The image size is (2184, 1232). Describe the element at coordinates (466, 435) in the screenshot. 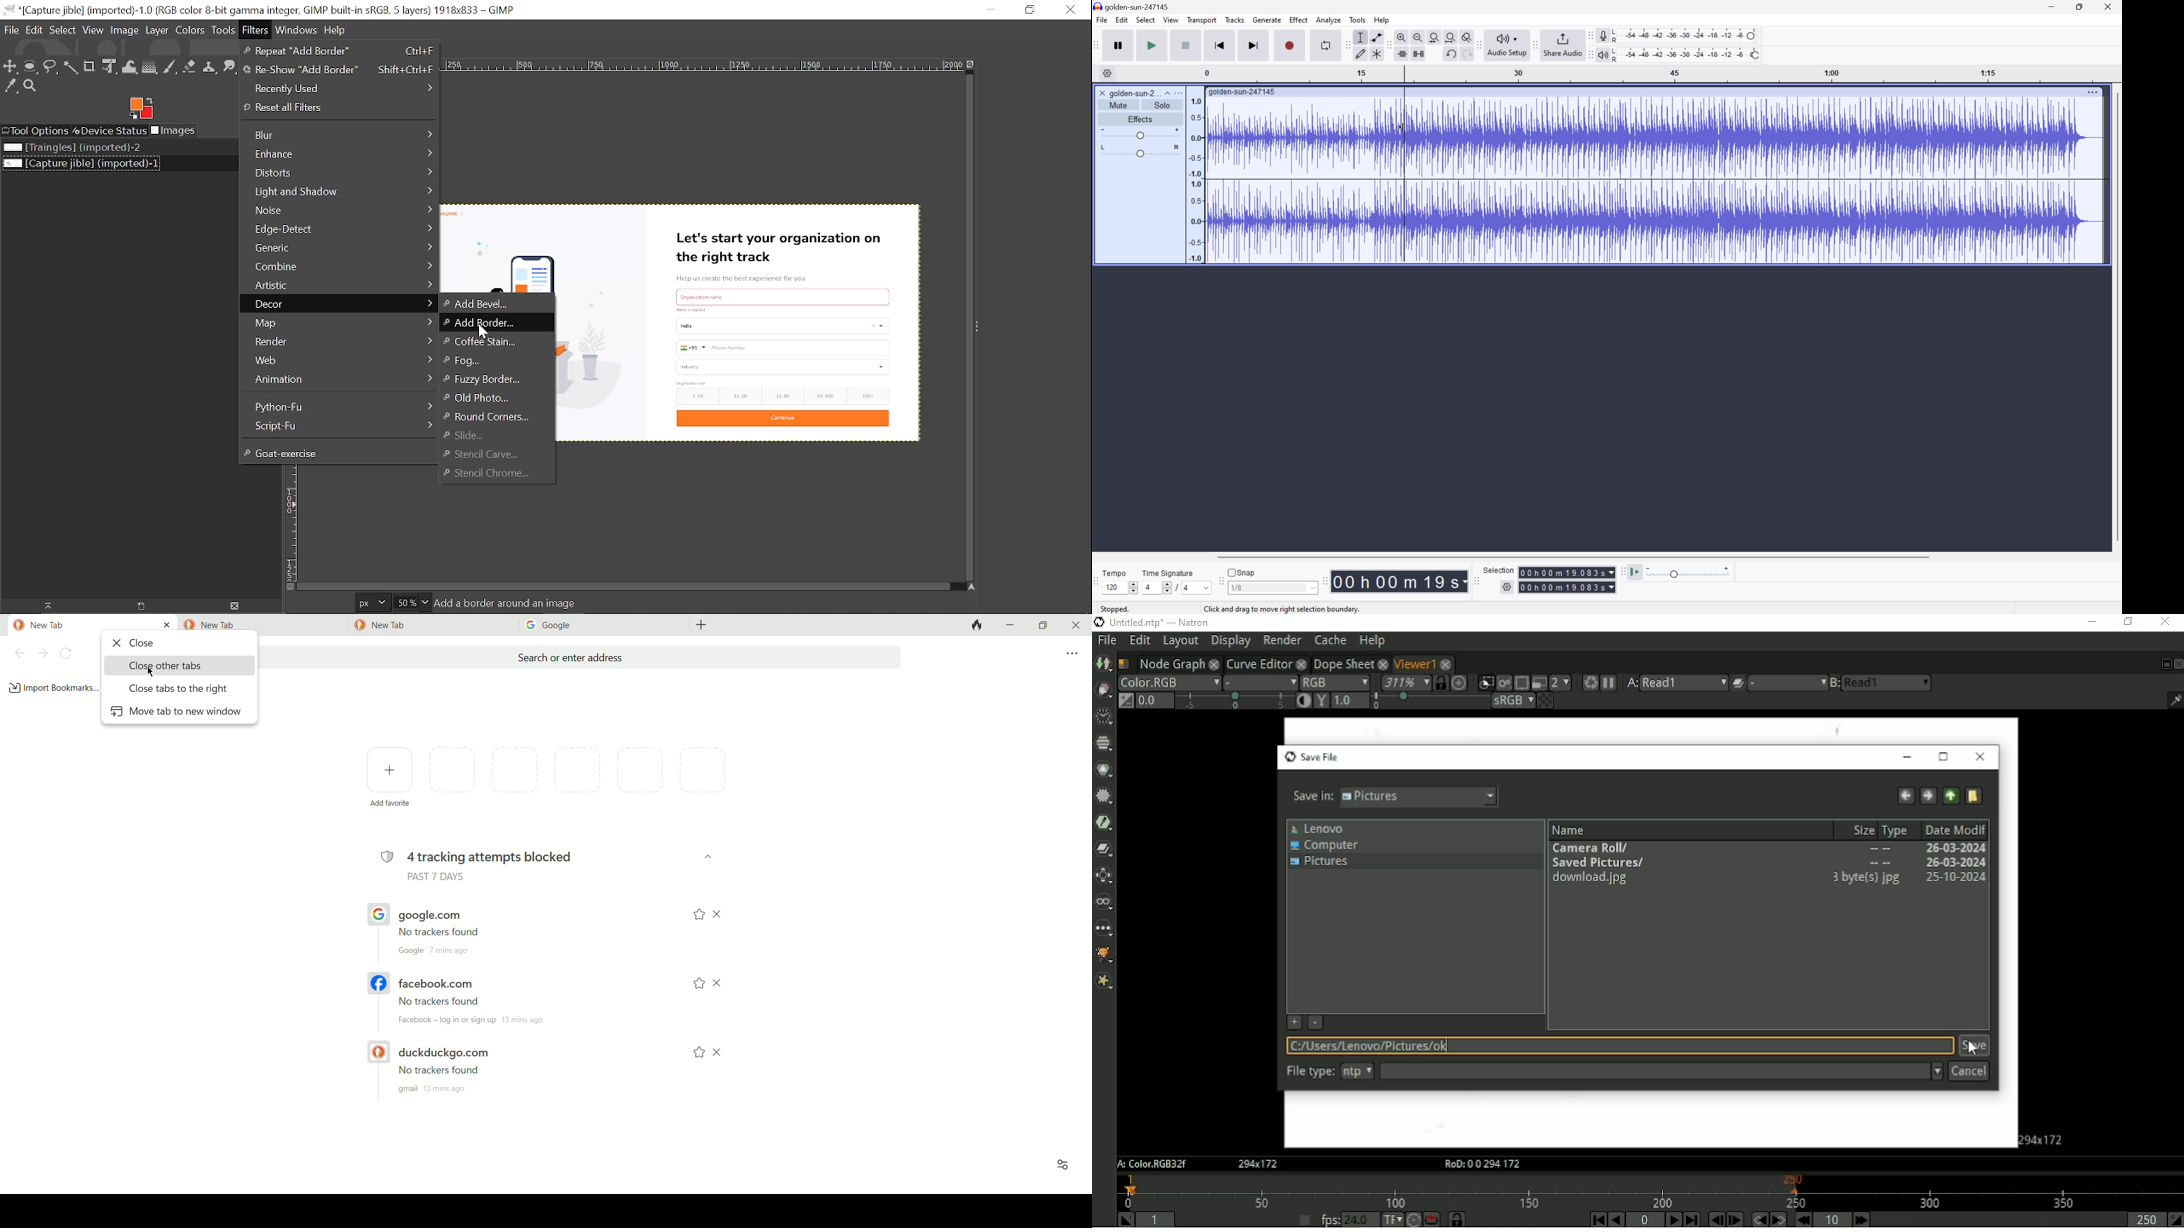

I see `Slide...` at that location.